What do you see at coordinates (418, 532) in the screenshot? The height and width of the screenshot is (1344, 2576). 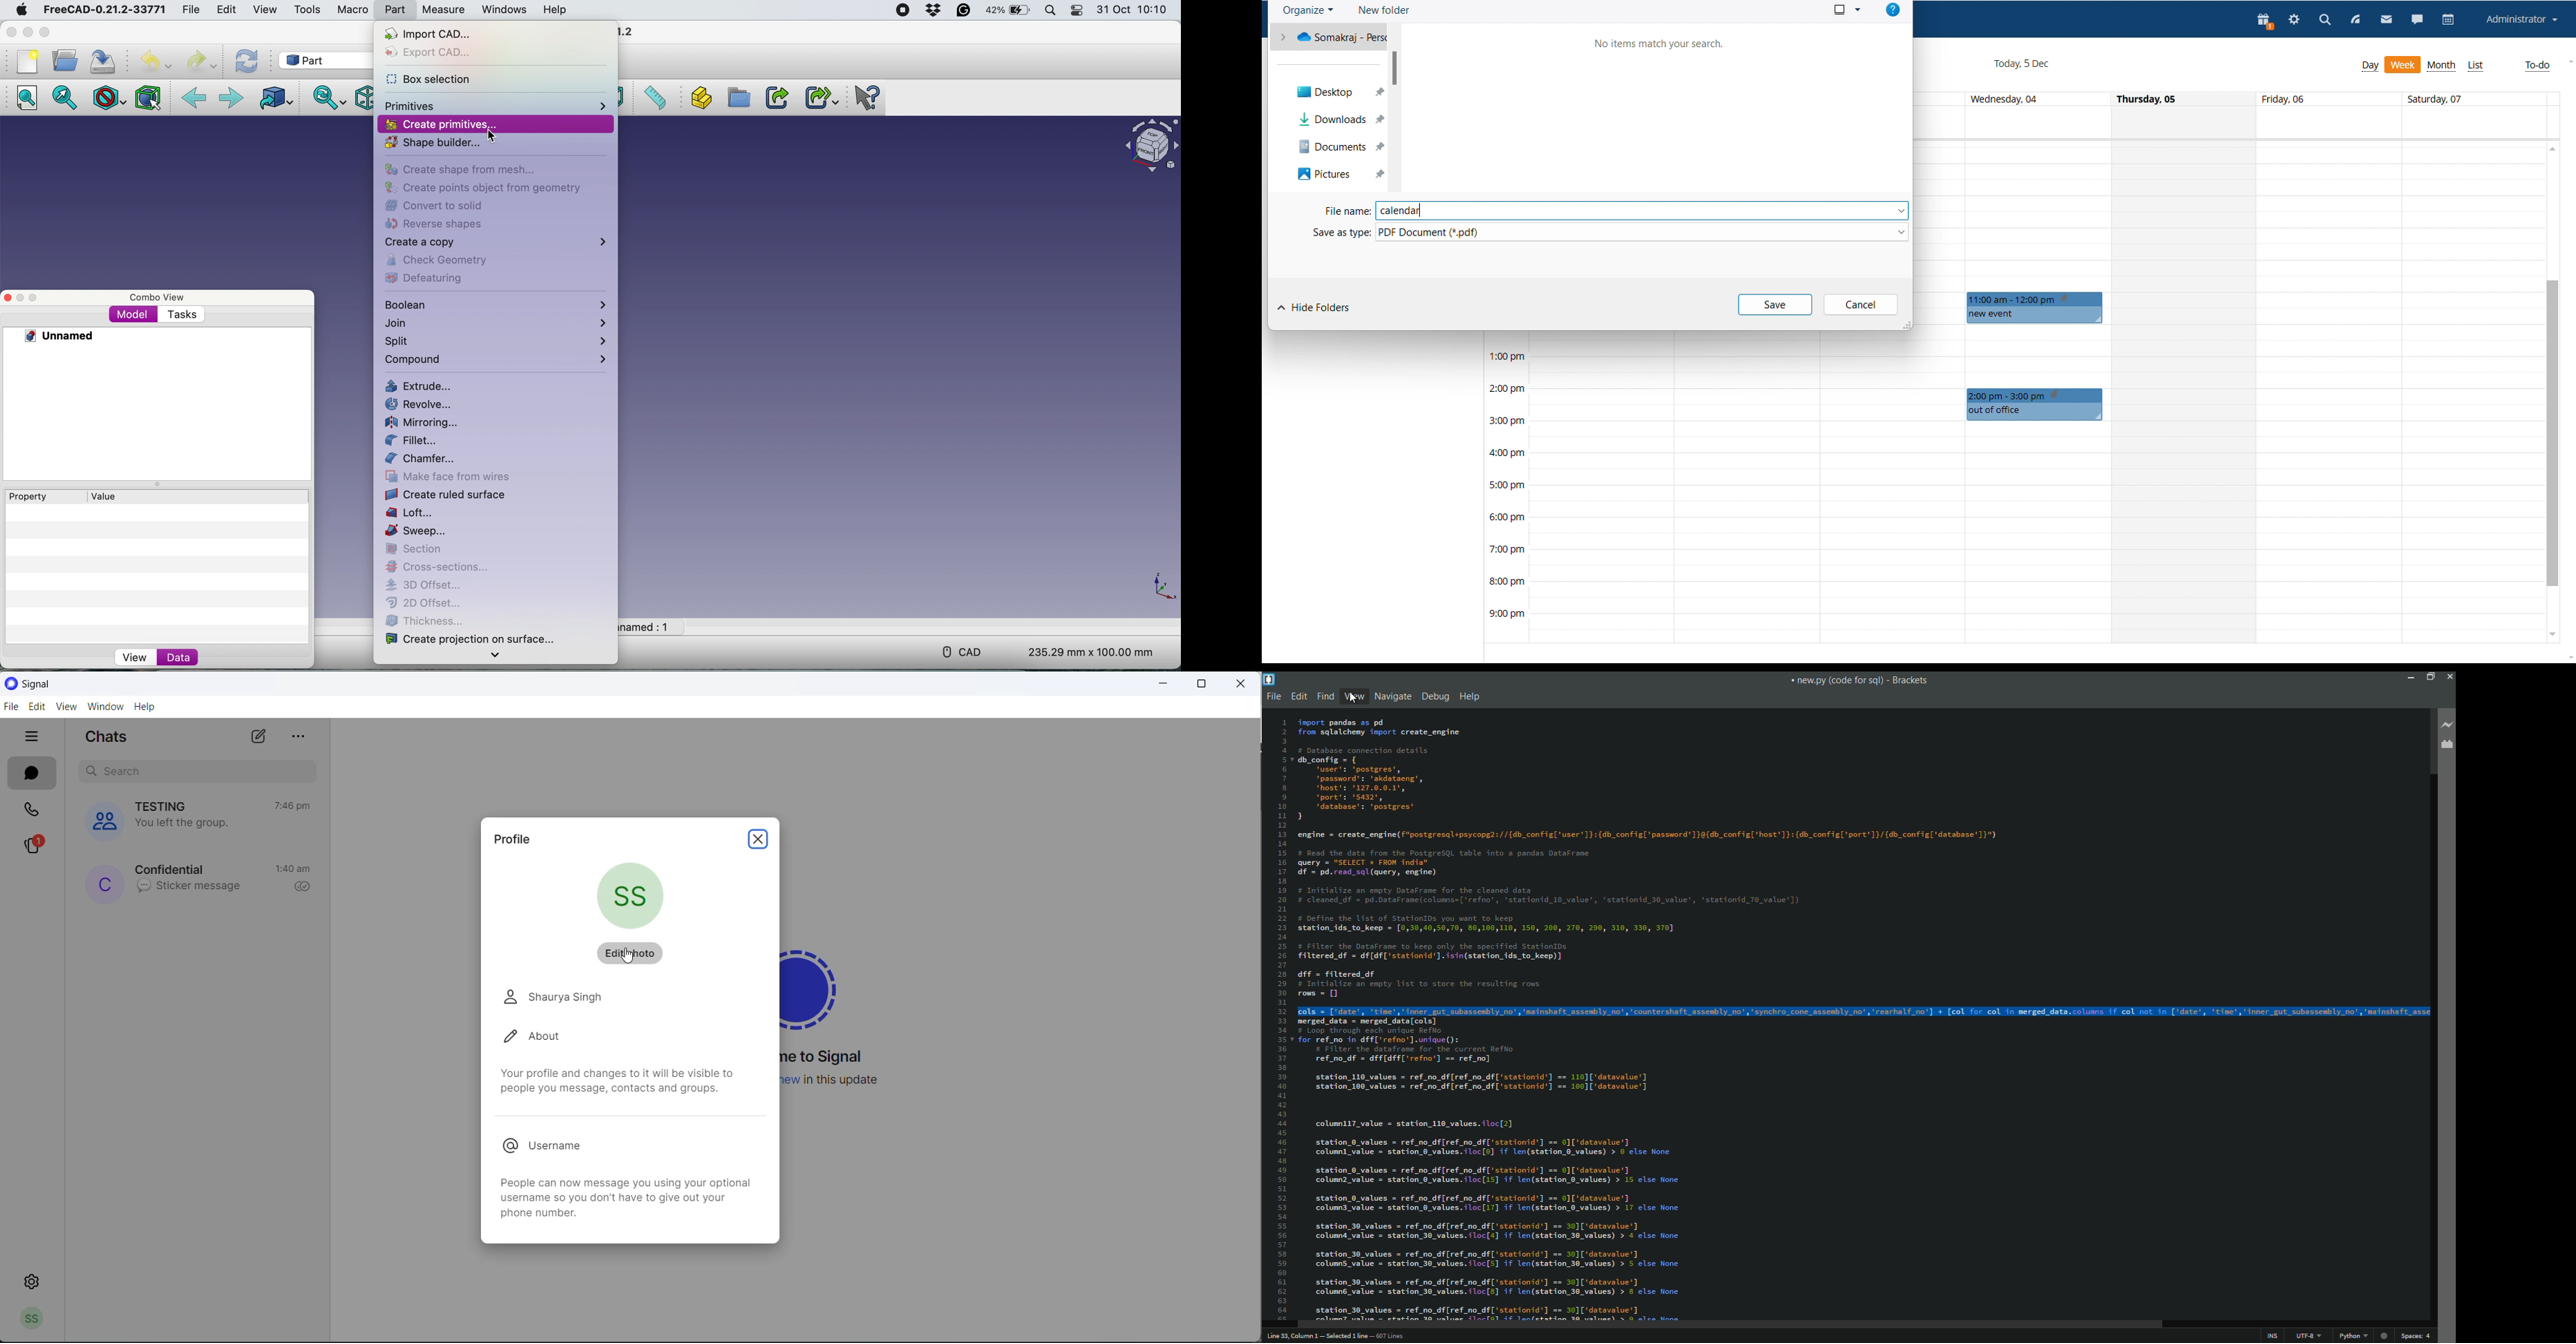 I see `sweep` at bounding box center [418, 532].